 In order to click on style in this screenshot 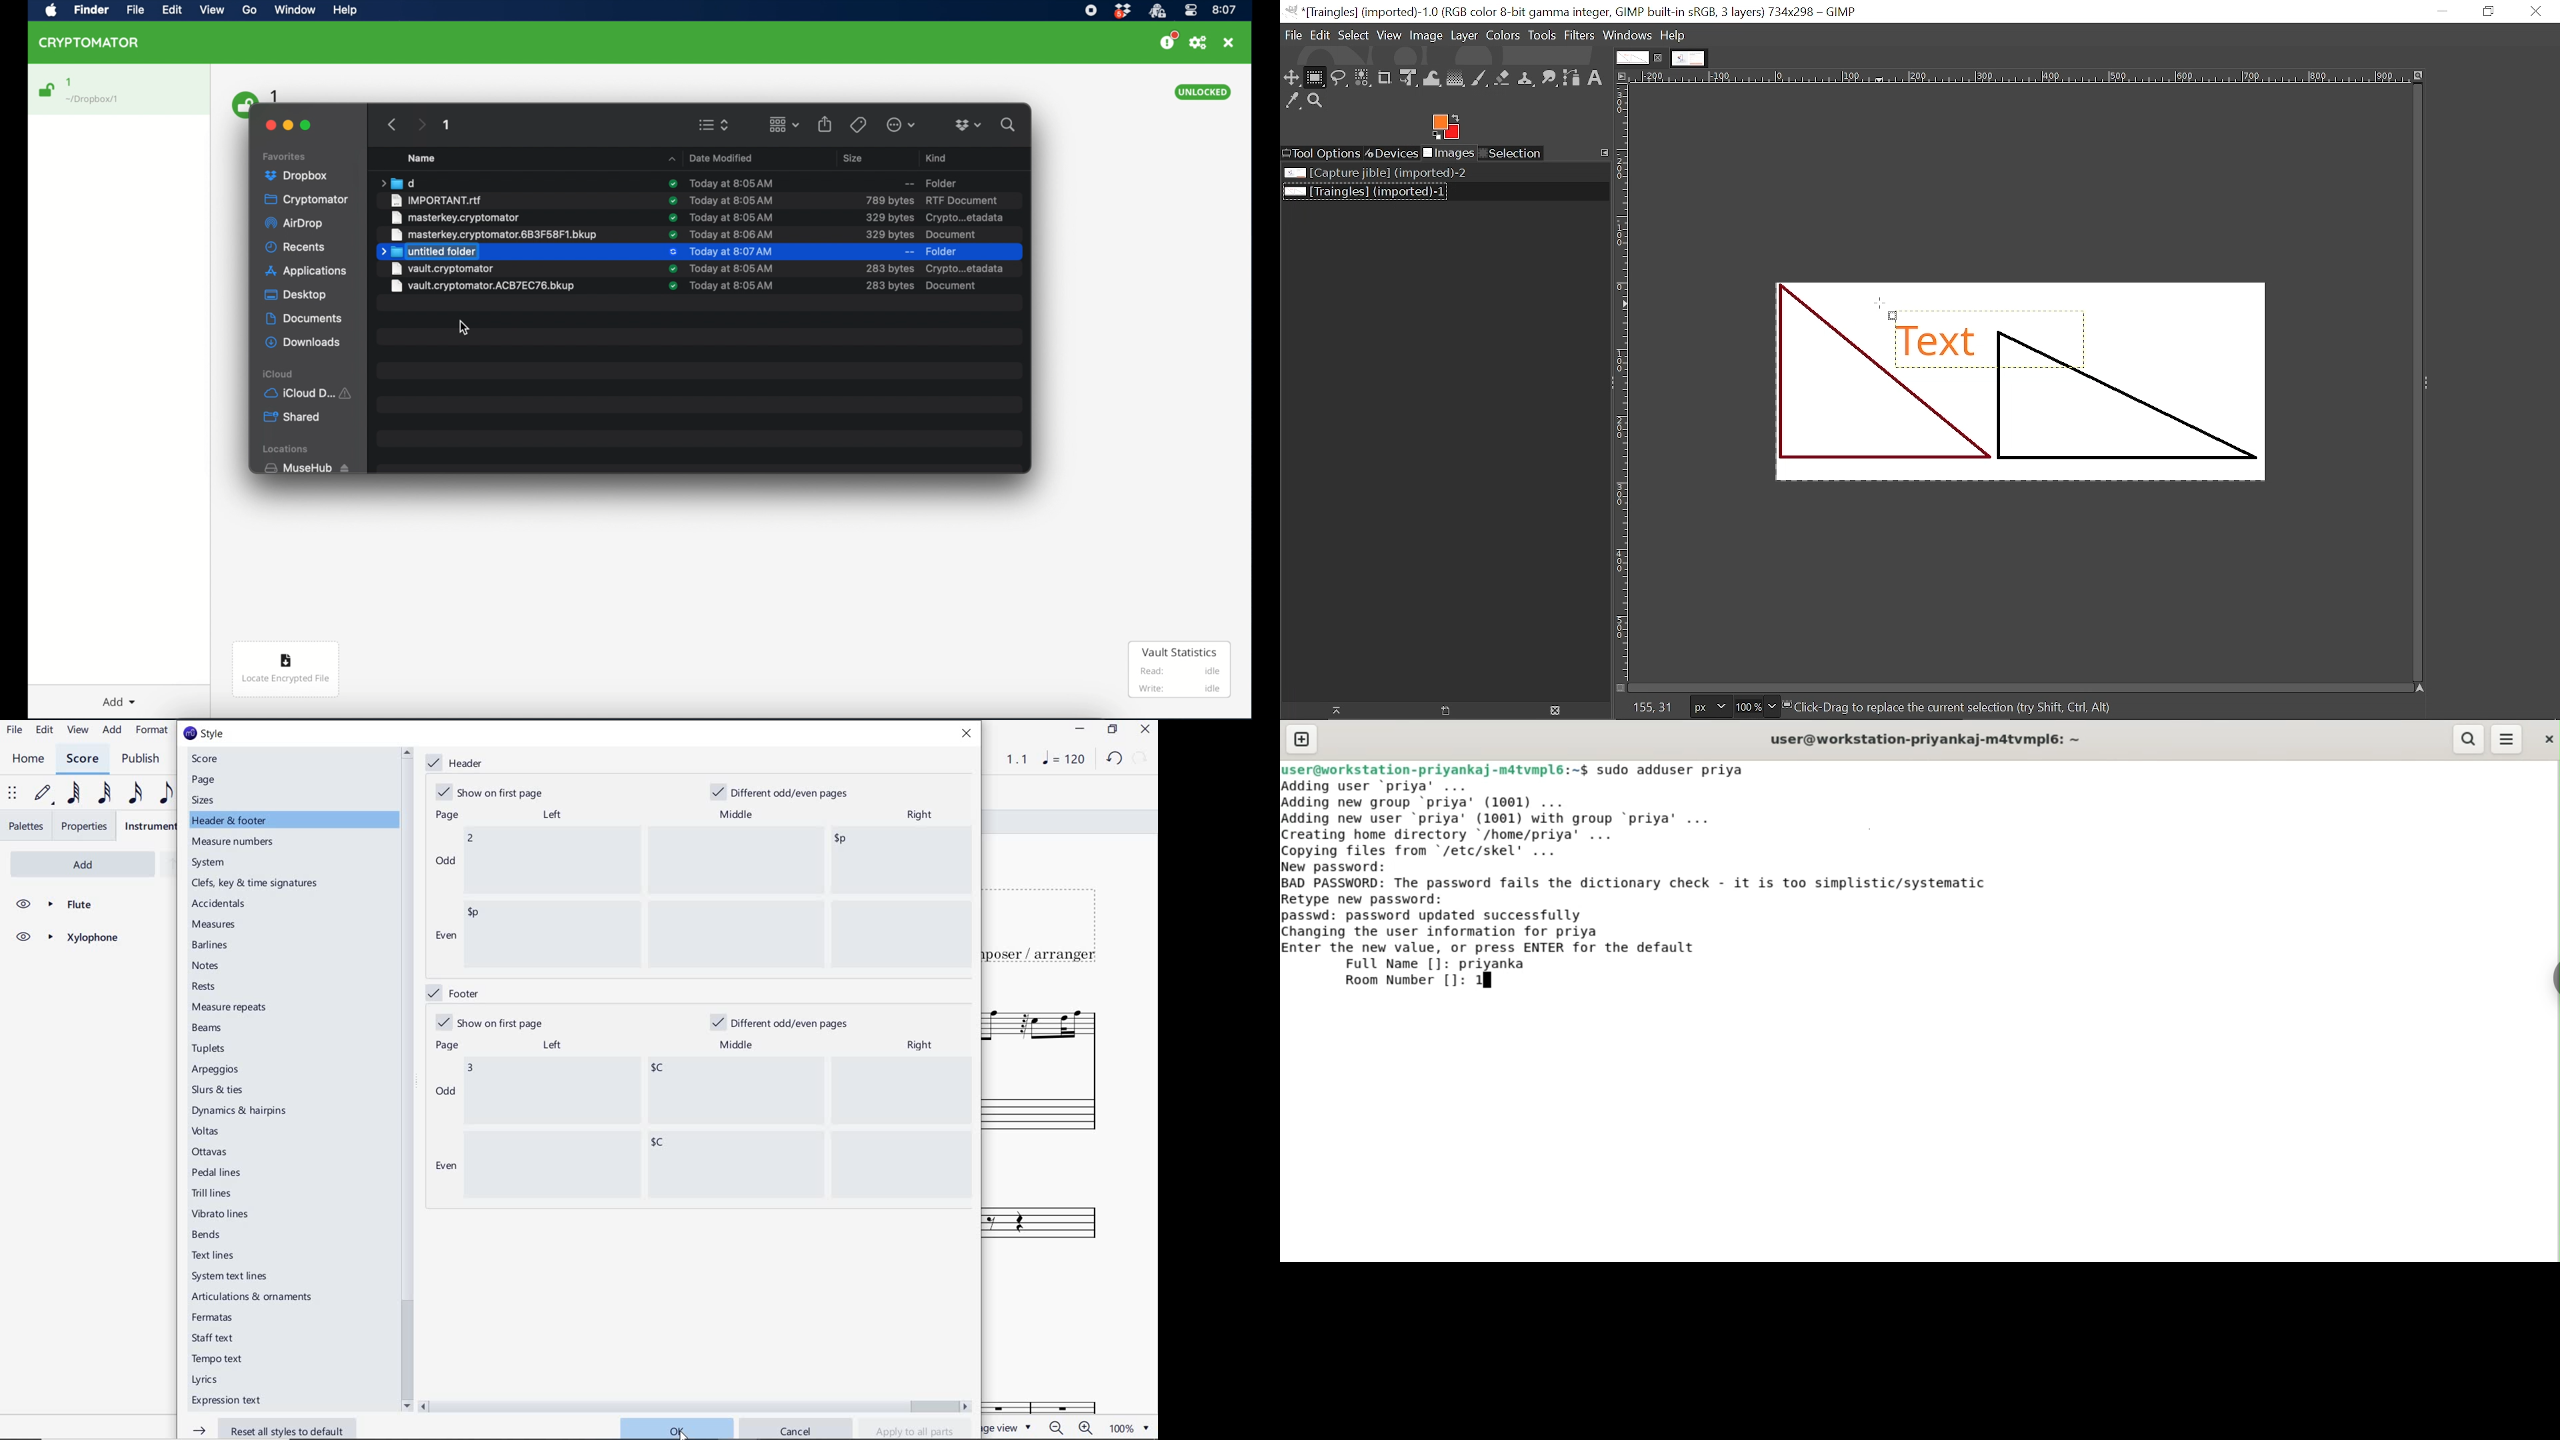, I will do `click(203, 734)`.